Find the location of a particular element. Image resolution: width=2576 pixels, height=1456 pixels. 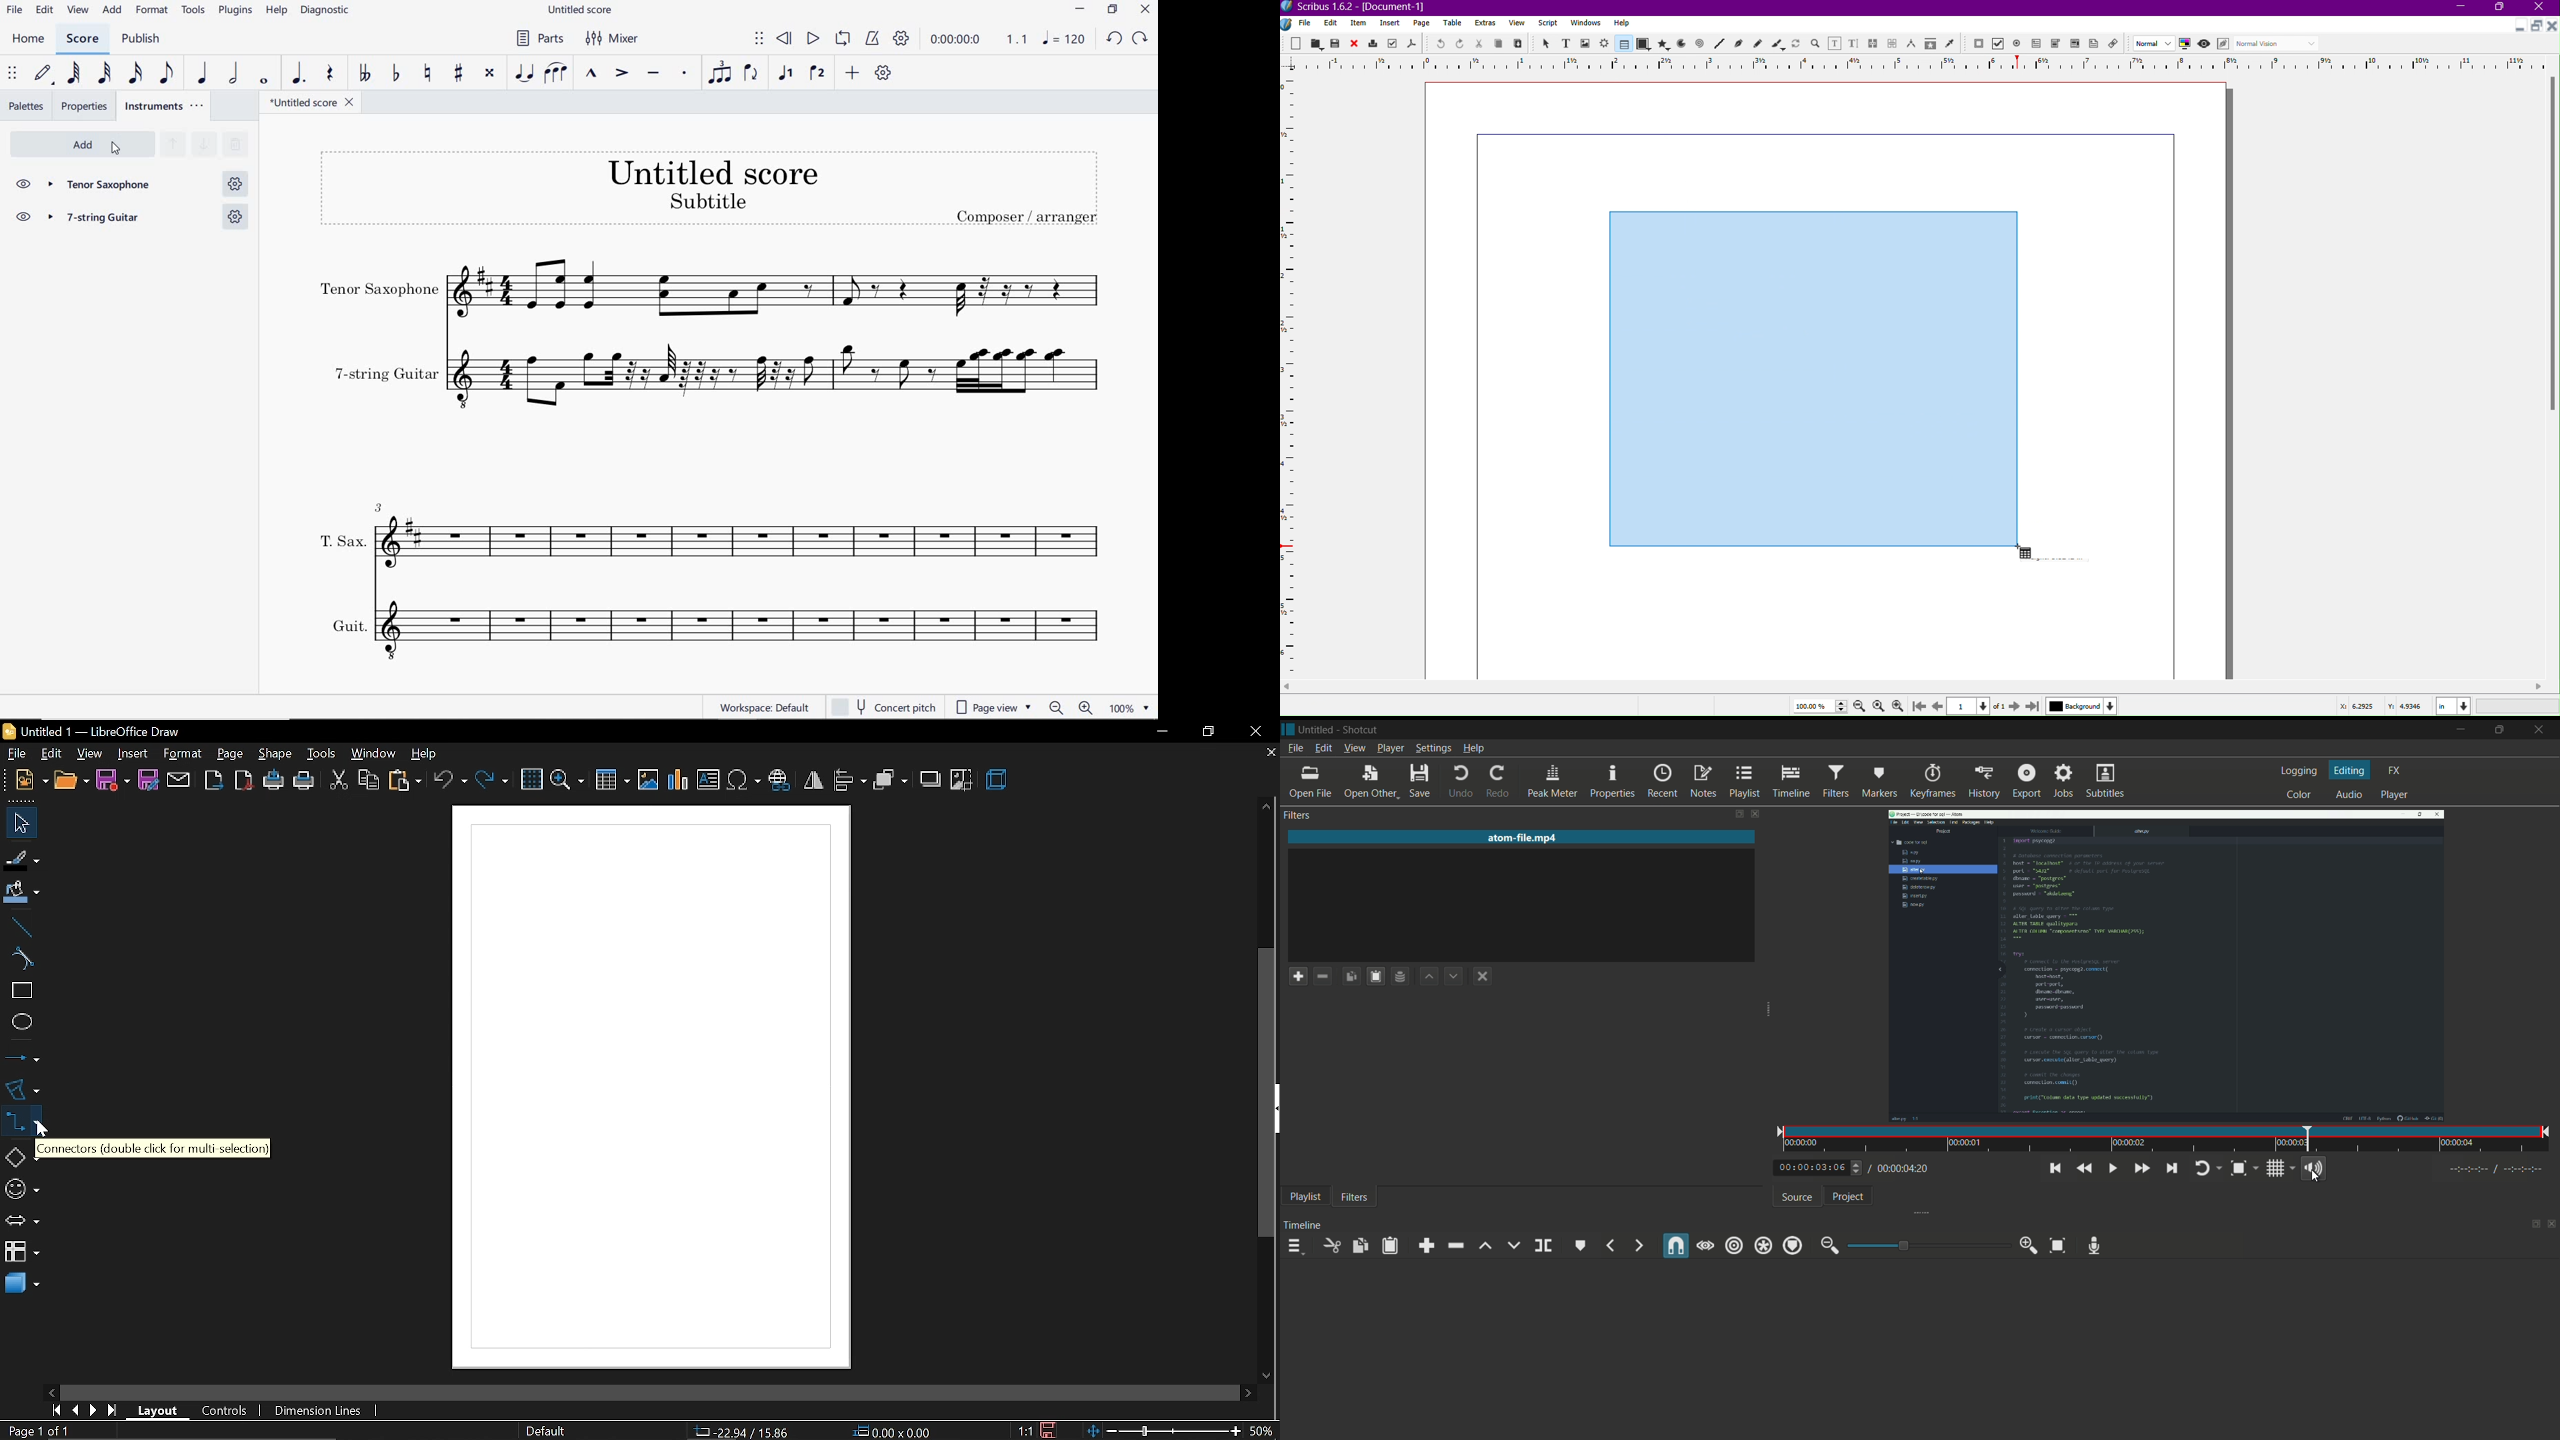

zoom out is located at coordinates (1826, 1246).